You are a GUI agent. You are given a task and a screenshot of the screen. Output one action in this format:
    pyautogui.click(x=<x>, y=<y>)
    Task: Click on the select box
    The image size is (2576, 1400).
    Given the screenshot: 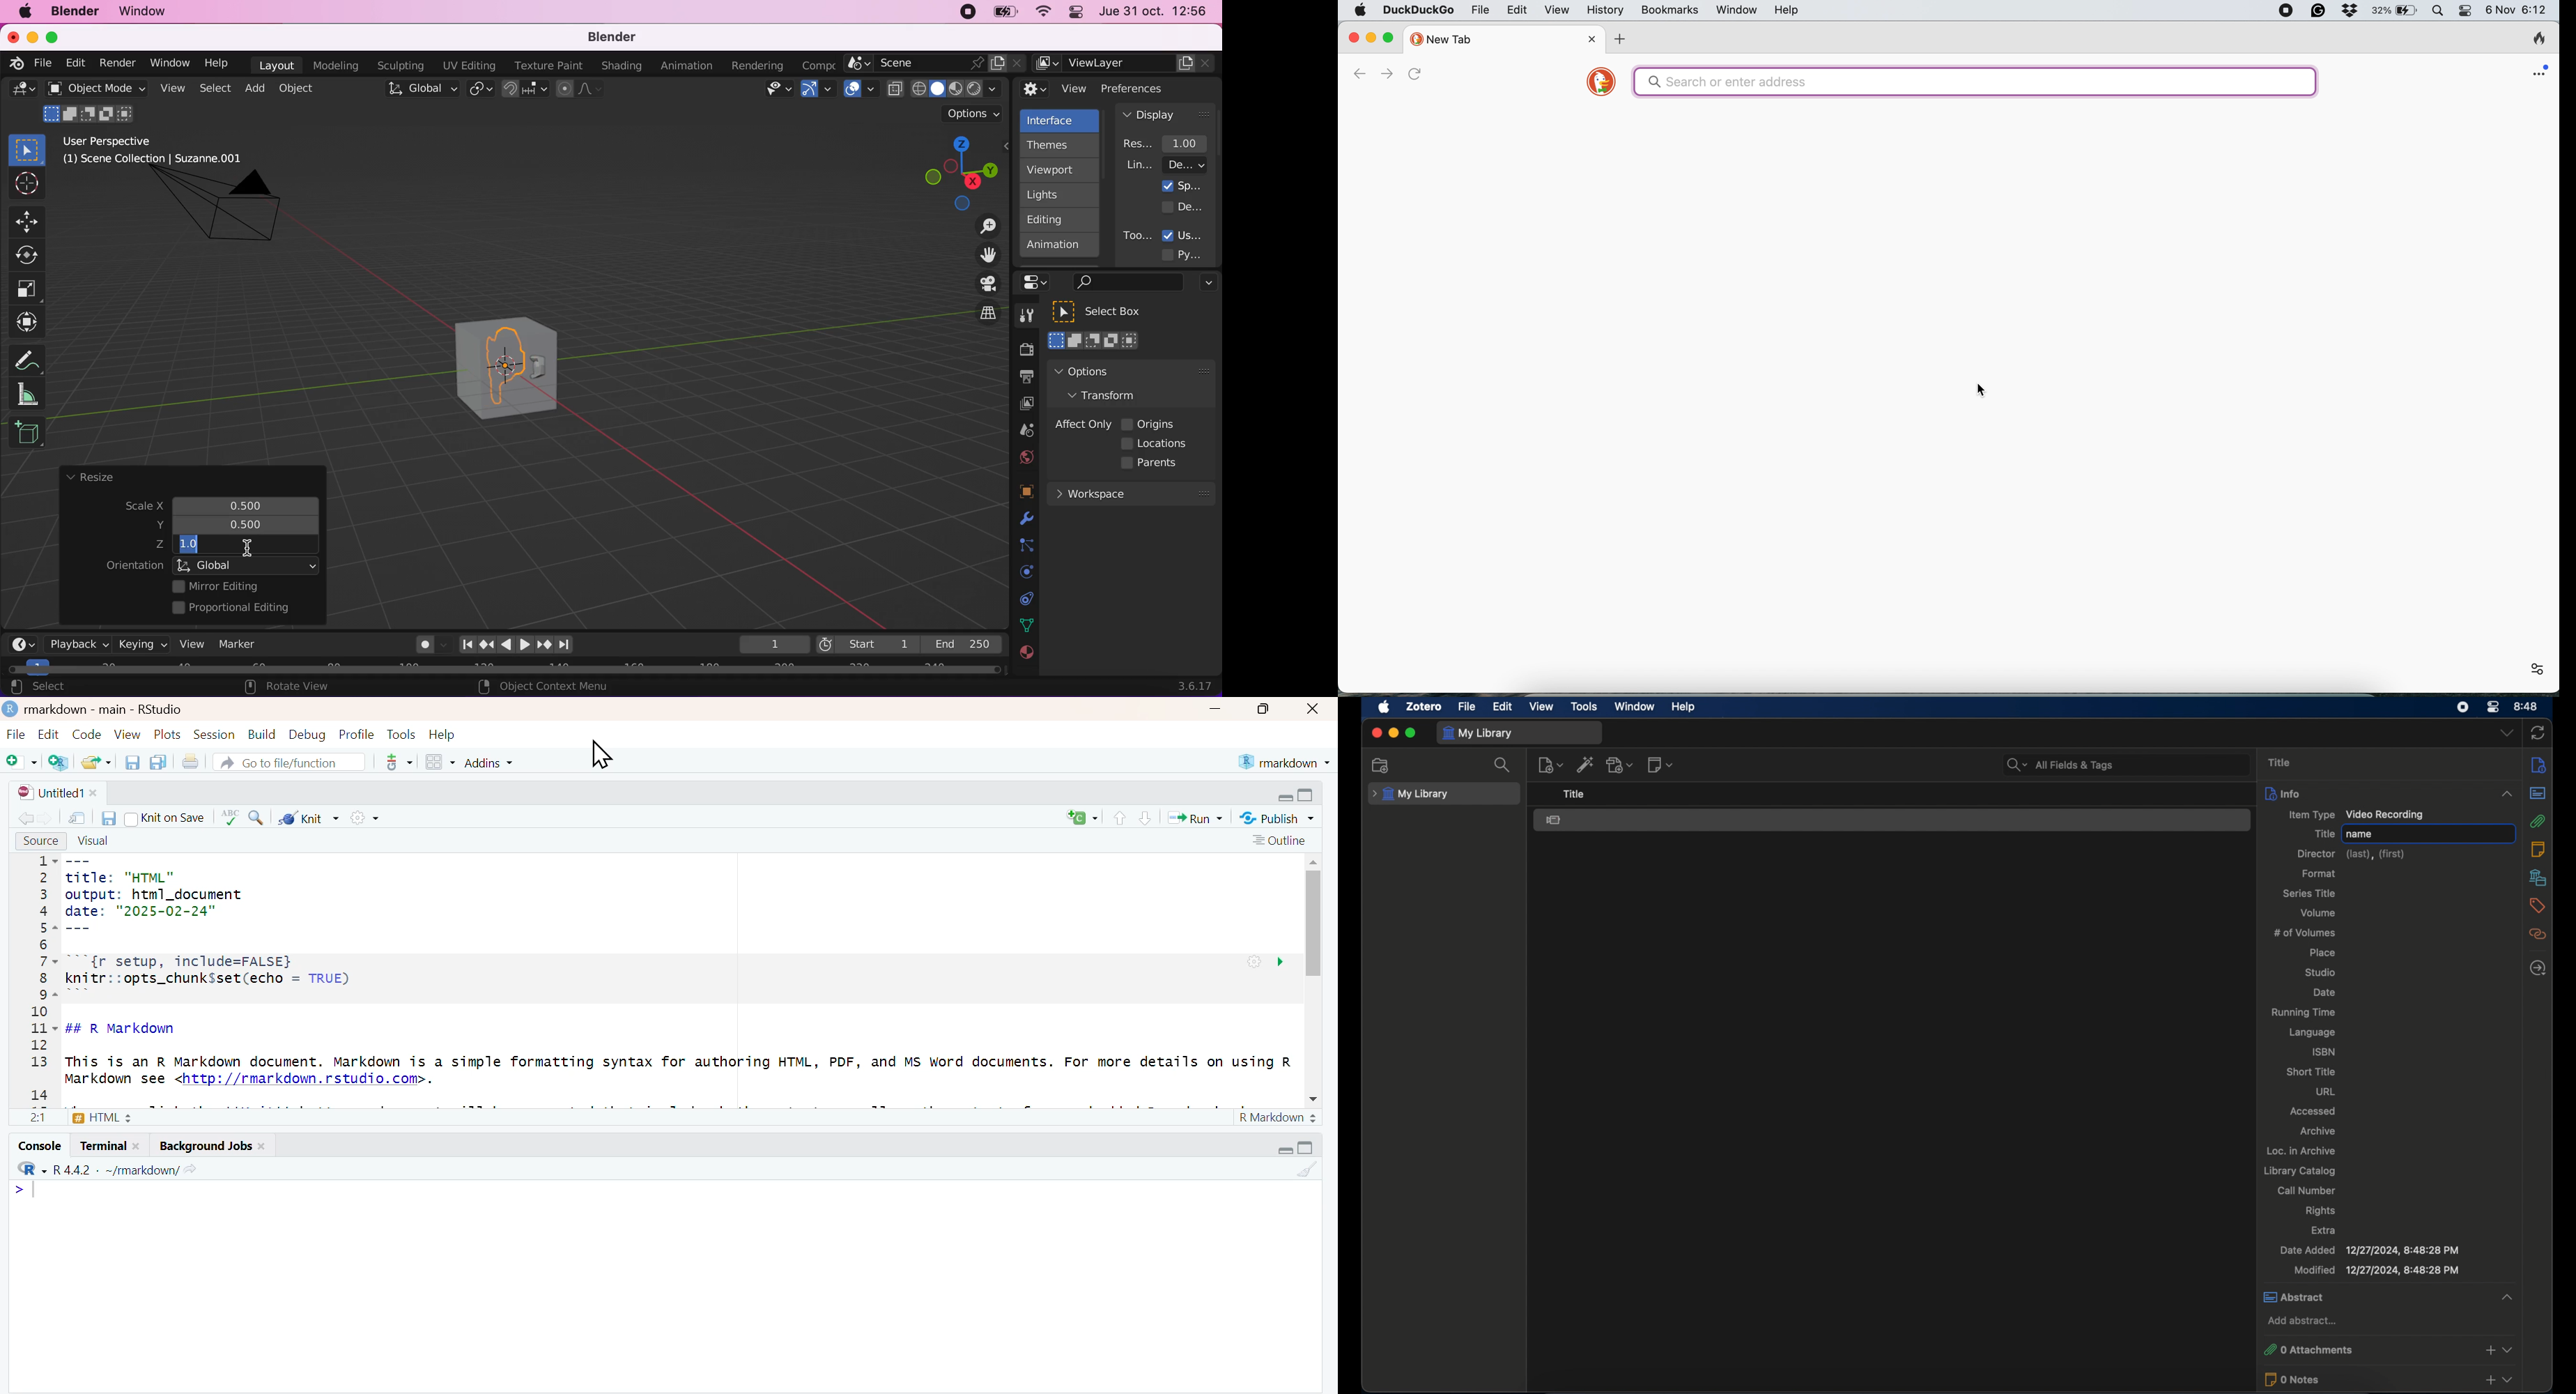 What is the action you would take?
    pyautogui.click(x=1109, y=312)
    